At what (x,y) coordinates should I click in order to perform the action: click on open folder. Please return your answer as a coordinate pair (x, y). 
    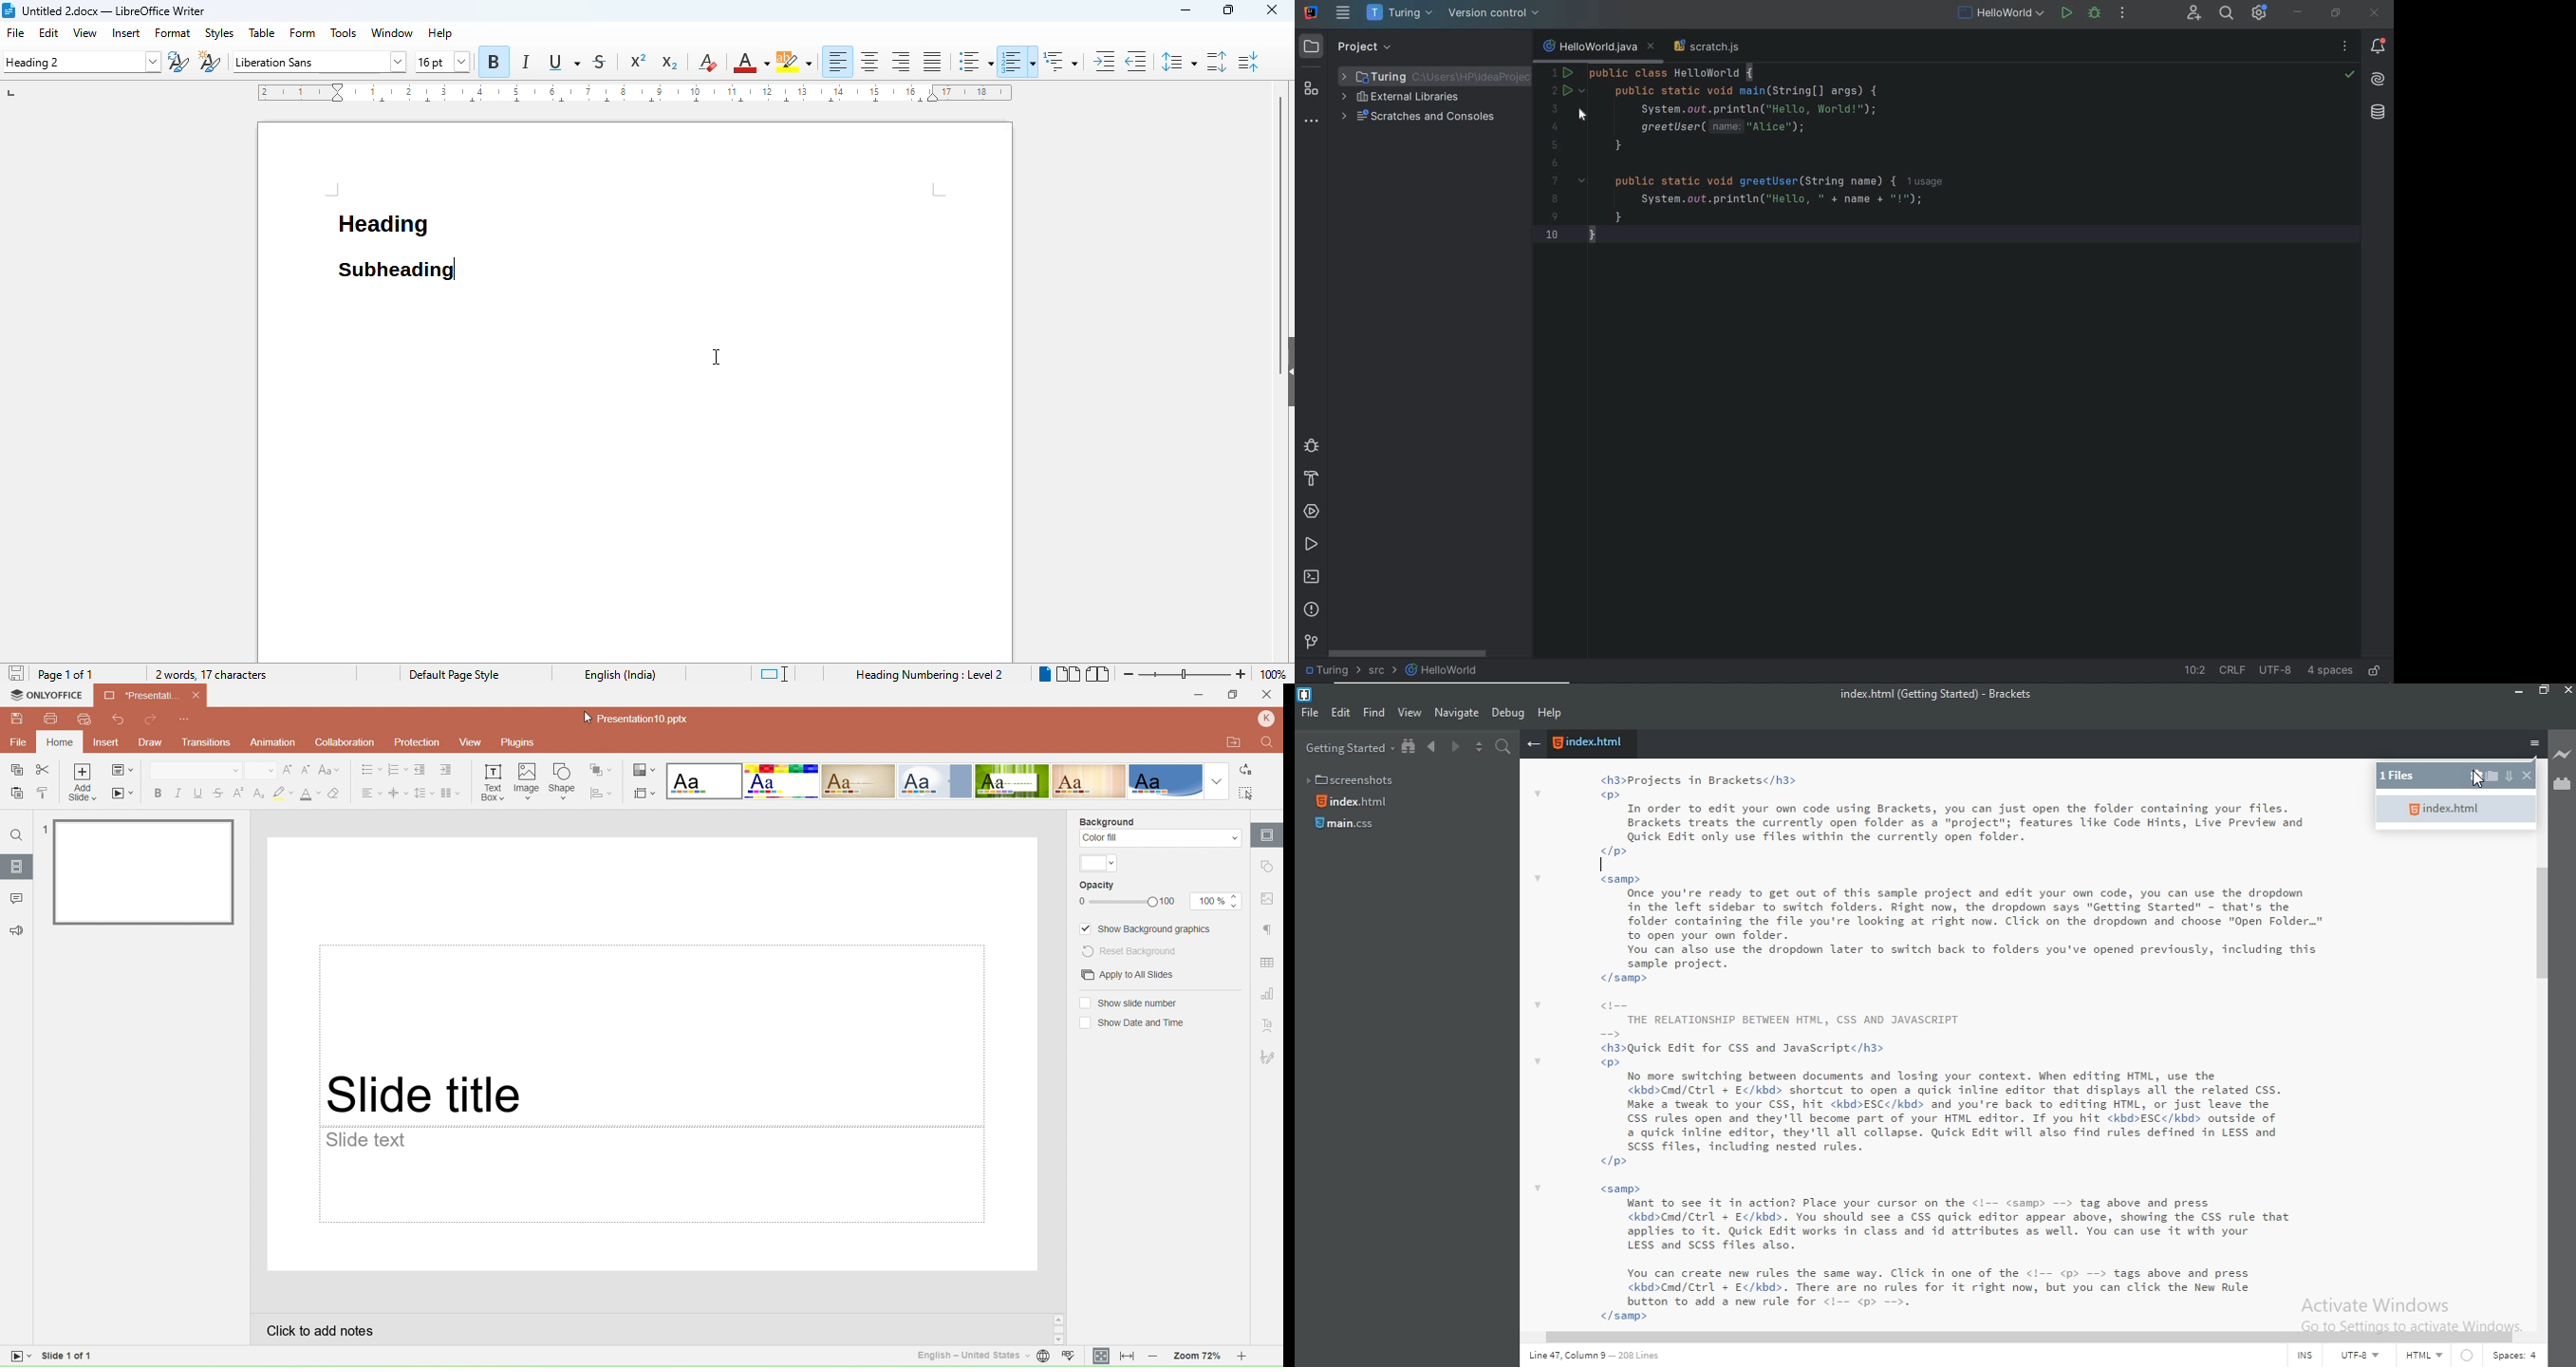
    Looking at the image, I should click on (2495, 779).